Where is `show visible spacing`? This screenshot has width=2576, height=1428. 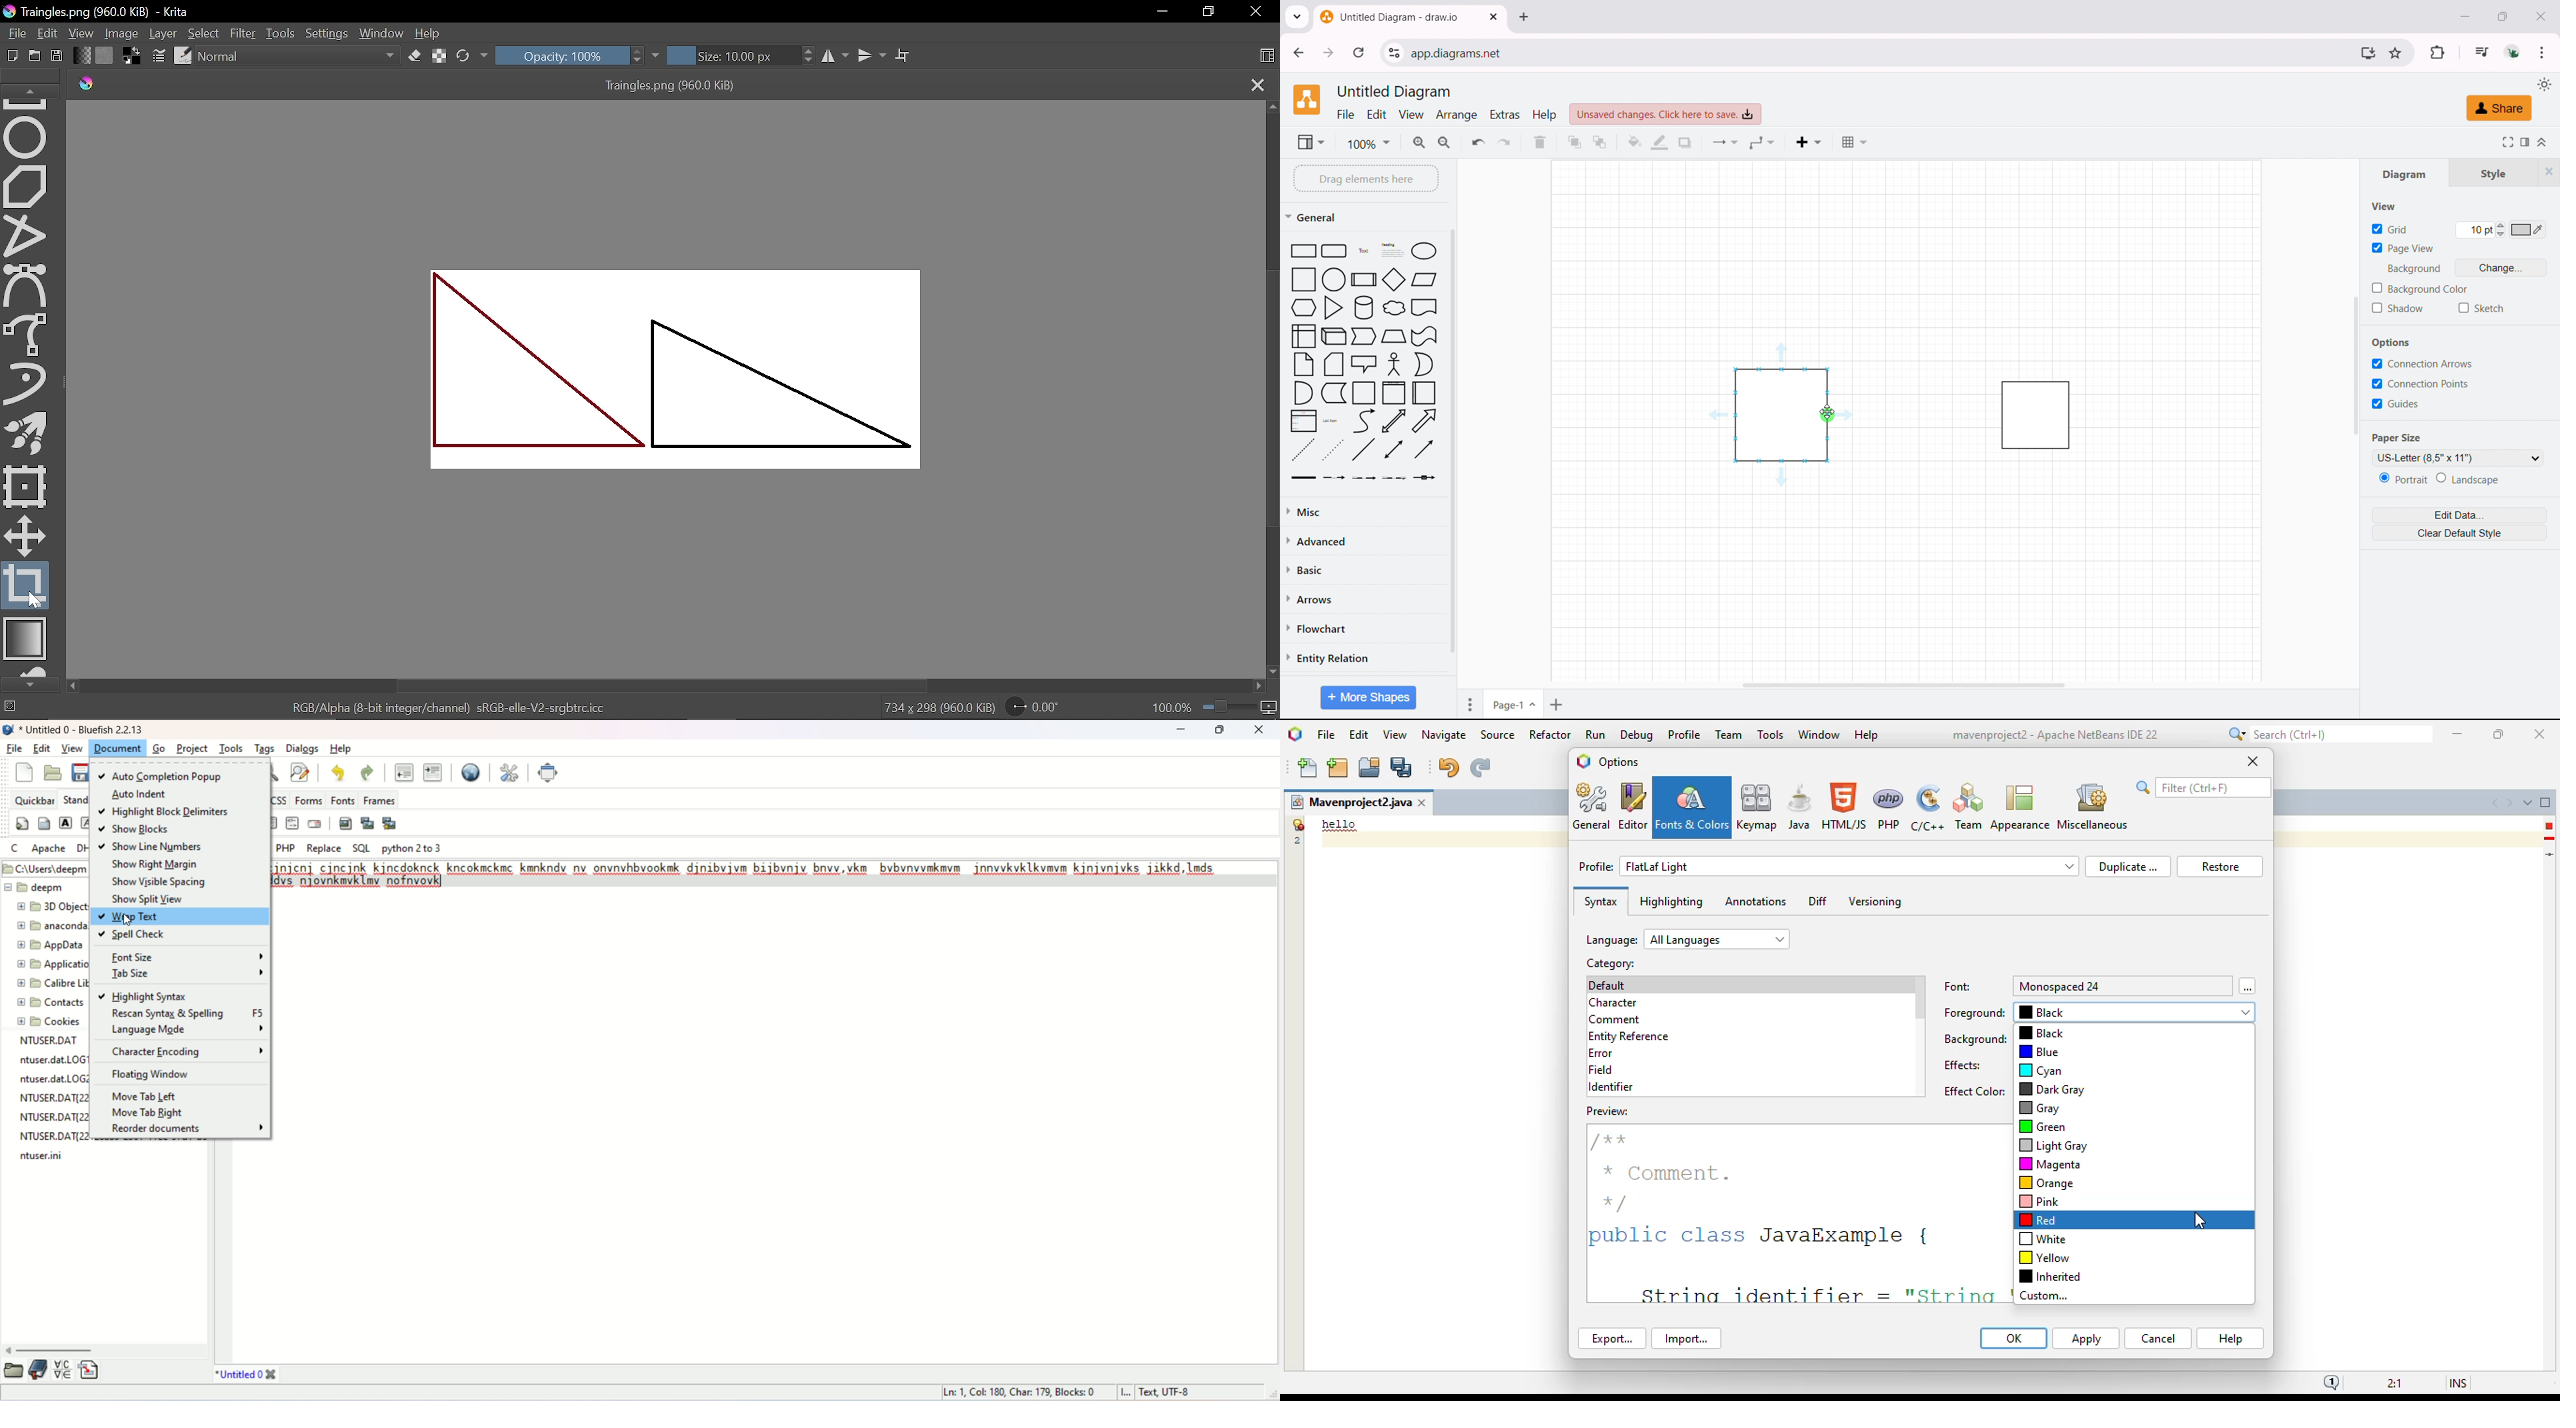 show visible spacing is located at coordinates (161, 881).